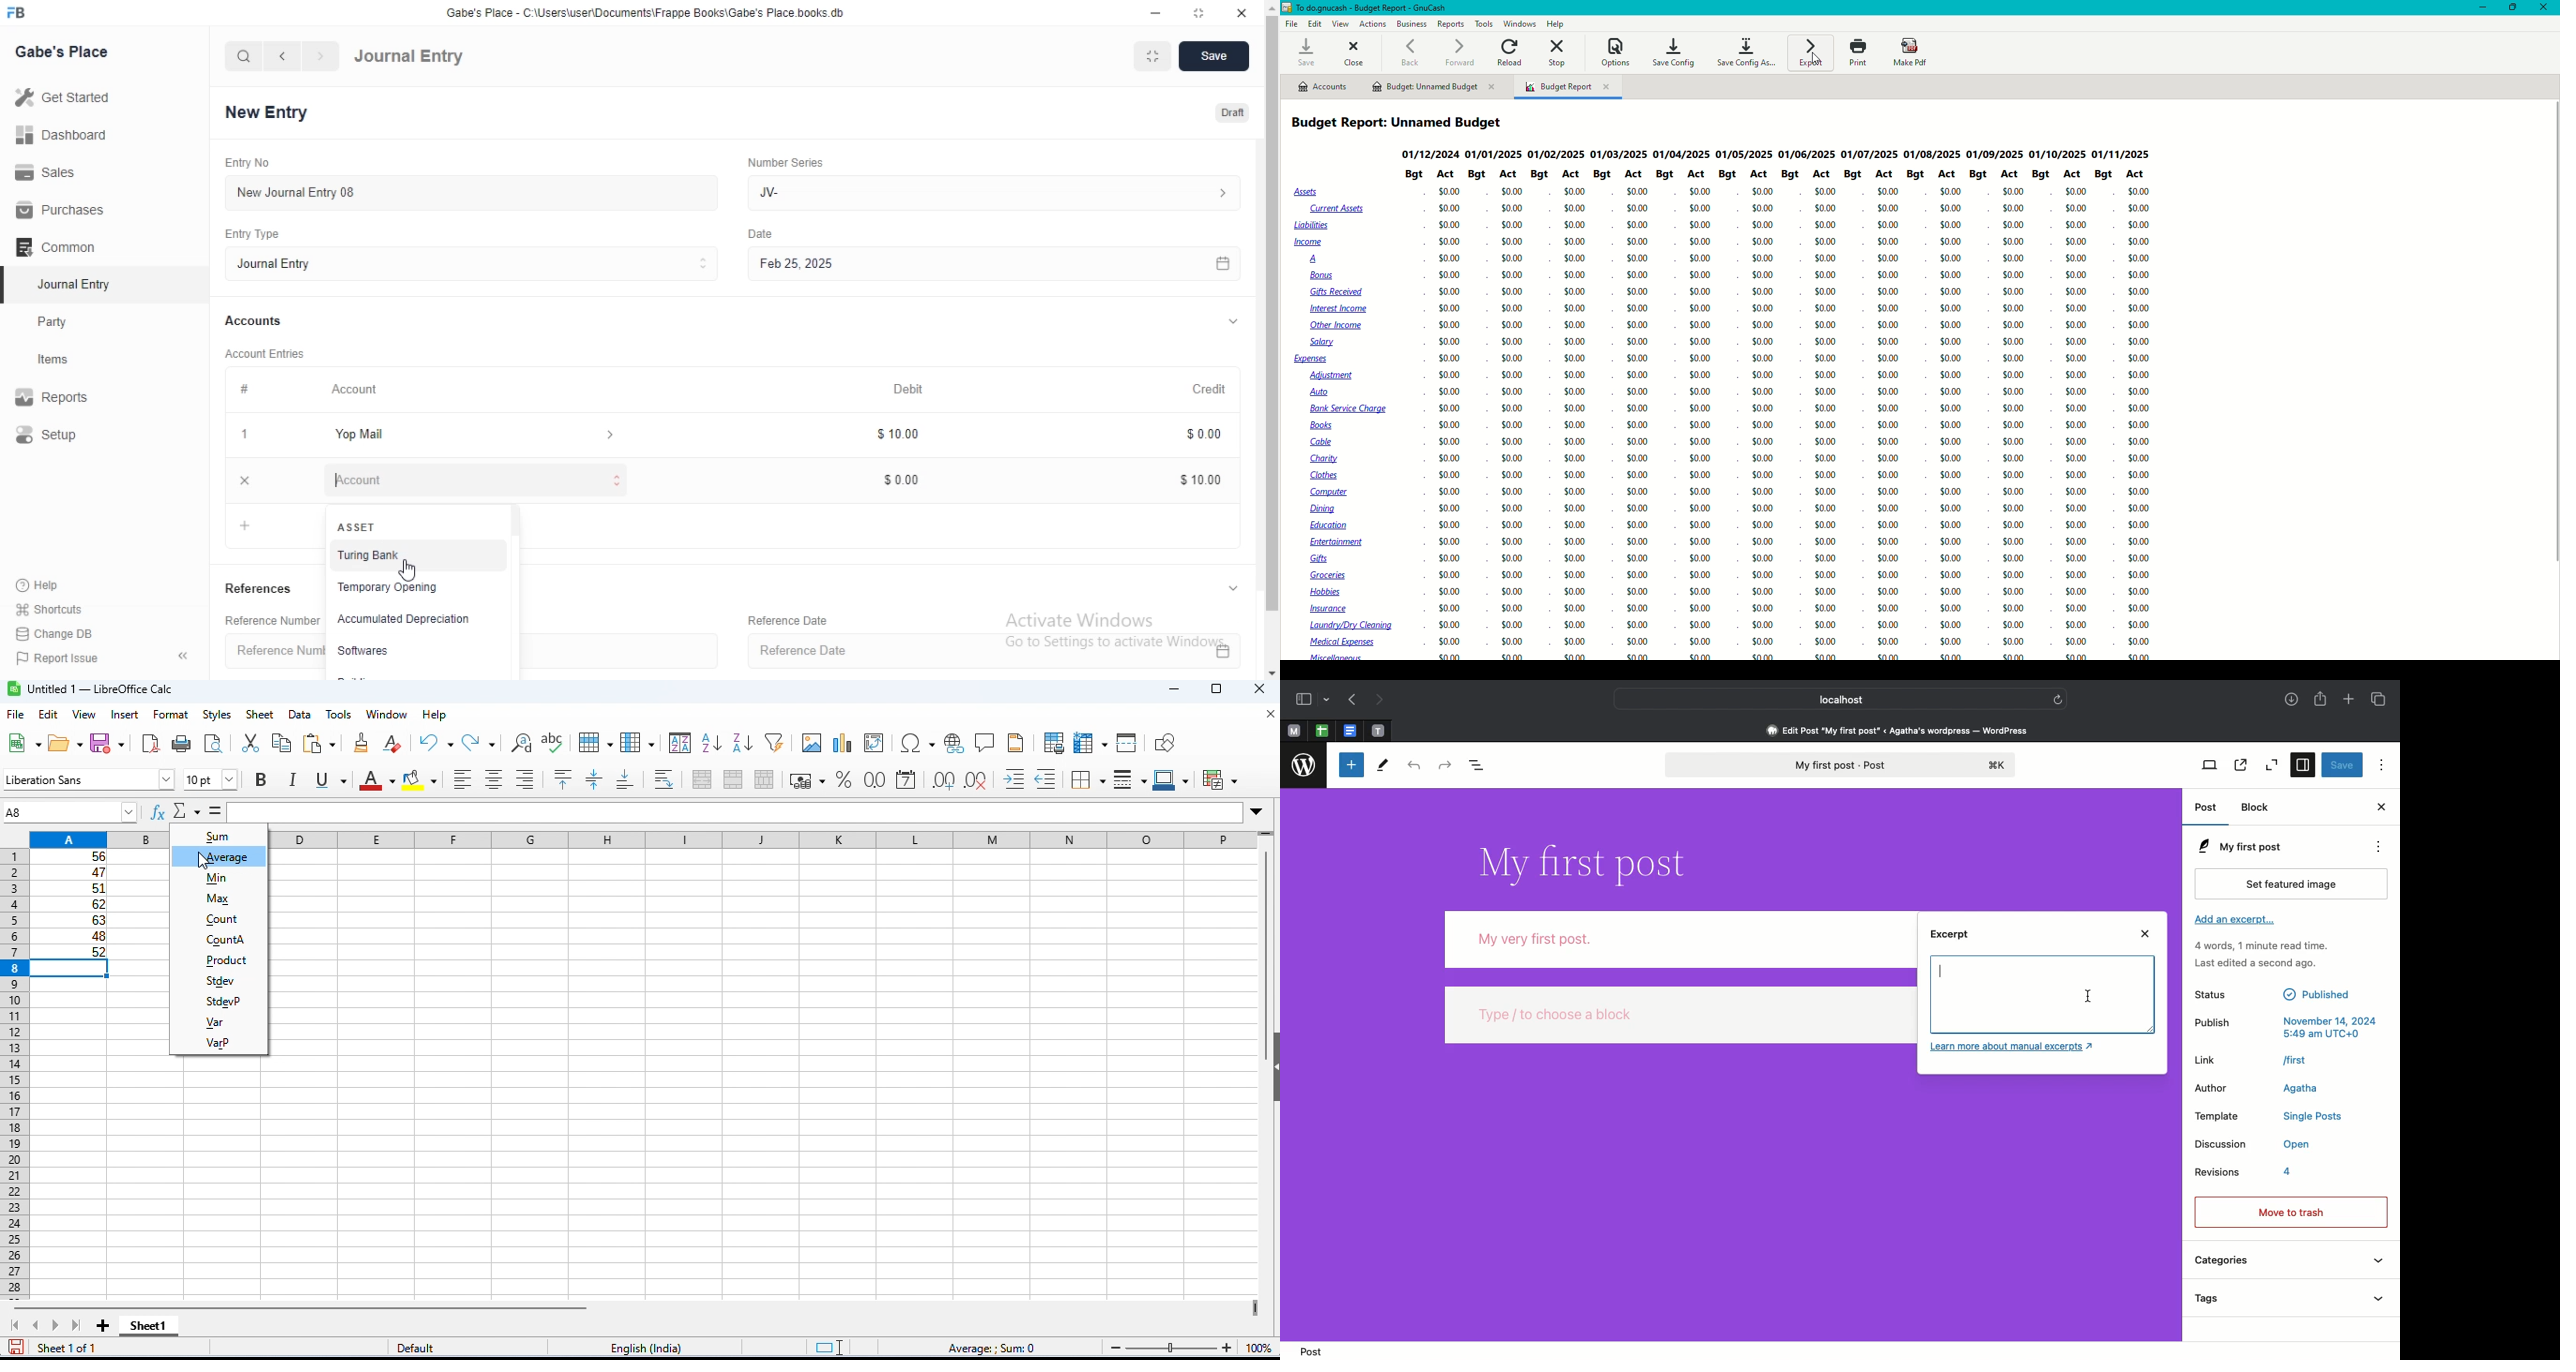  What do you see at coordinates (160, 811) in the screenshot?
I see `function wizard` at bounding box center [160, 811].